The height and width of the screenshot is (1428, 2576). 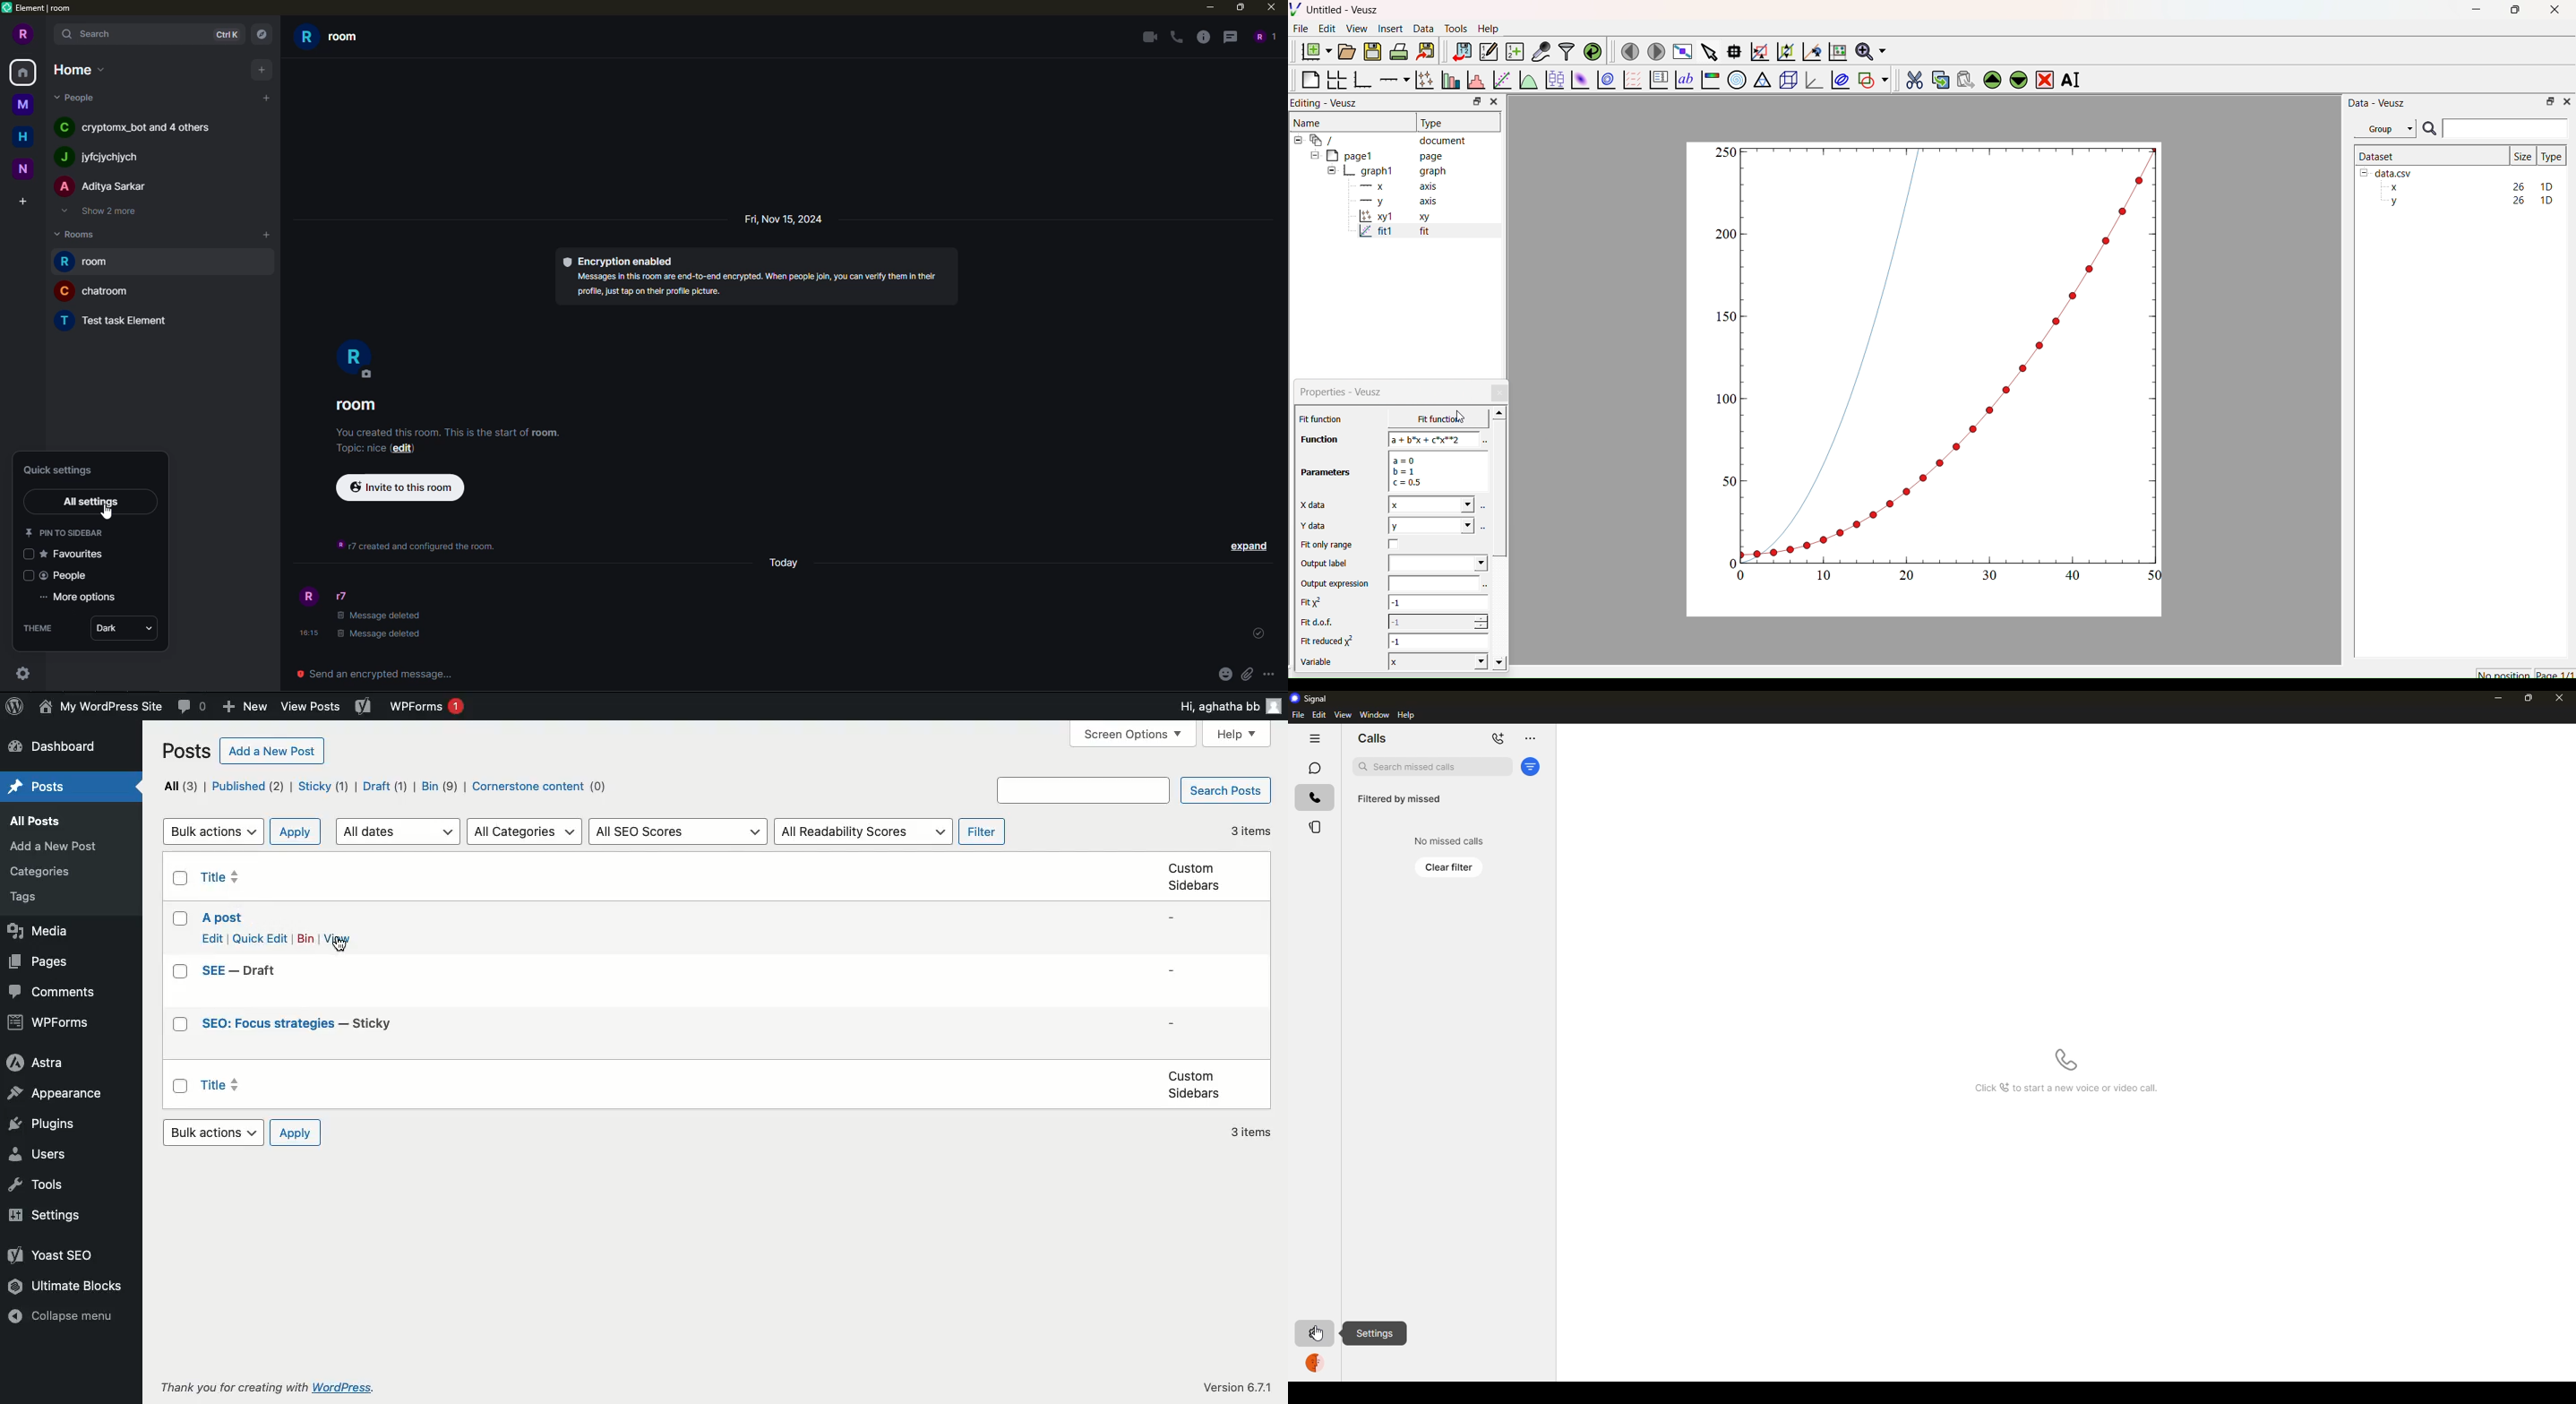 I want to click on maximize, so click(x=1241, y=8).